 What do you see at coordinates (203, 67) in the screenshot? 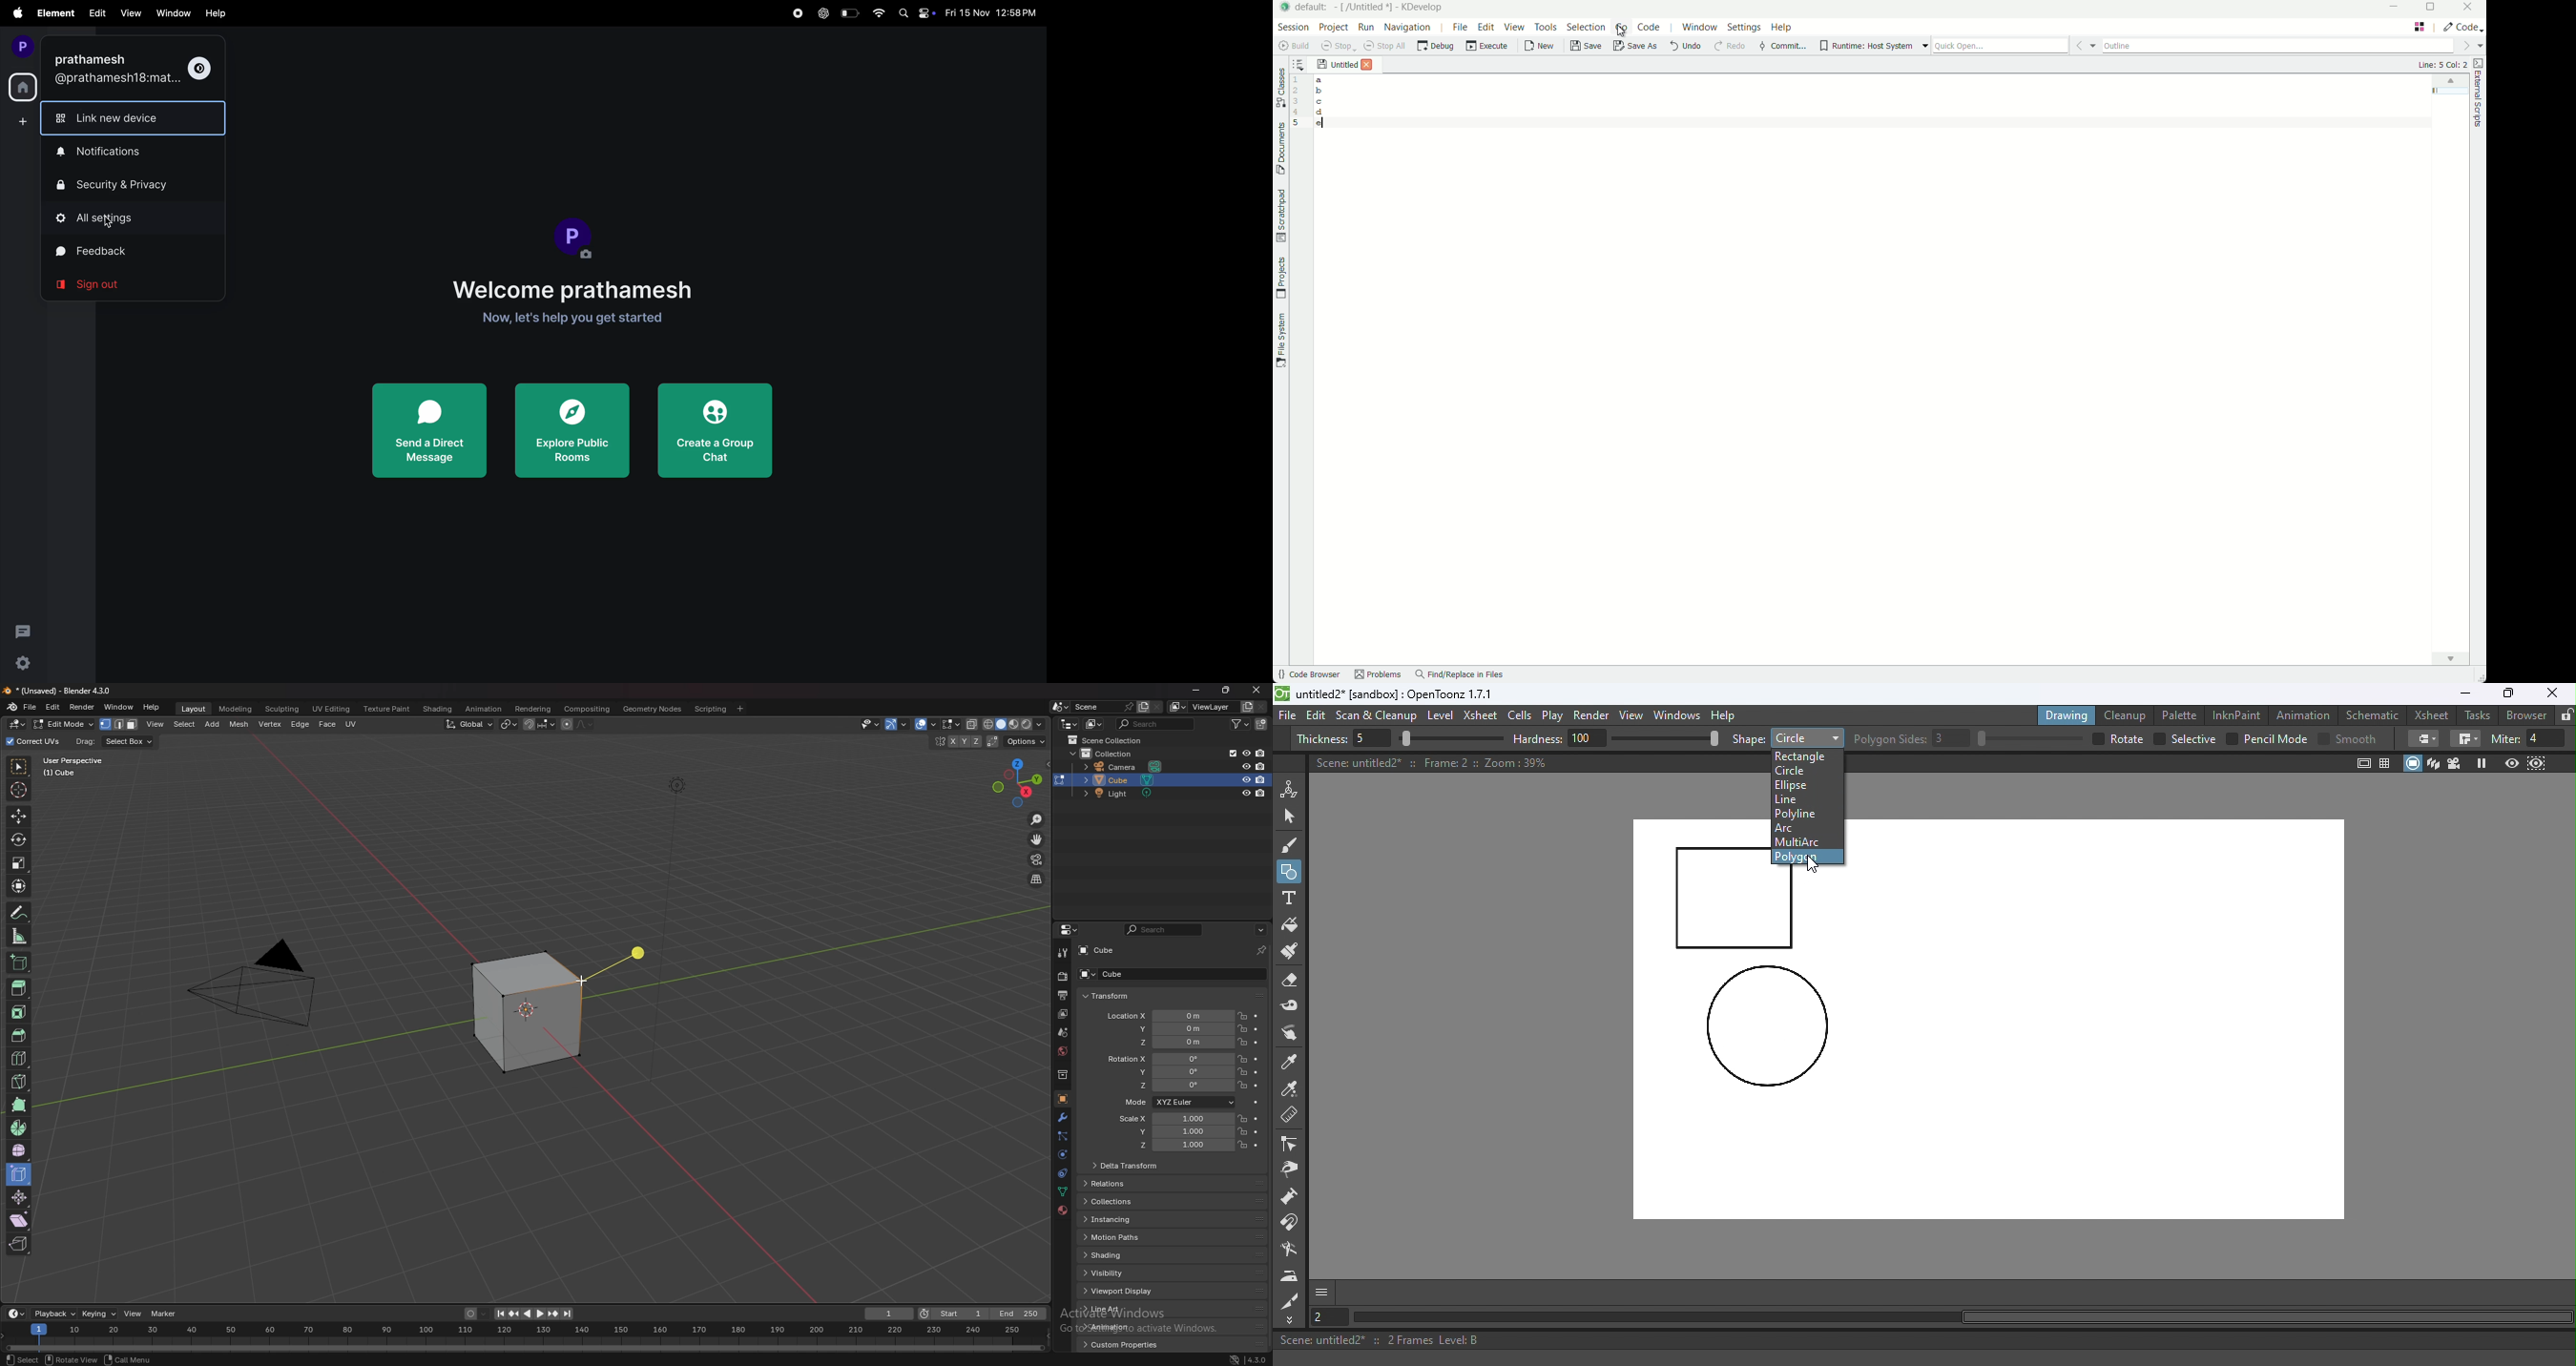
I see `theme` at bounding box center [203, 67].